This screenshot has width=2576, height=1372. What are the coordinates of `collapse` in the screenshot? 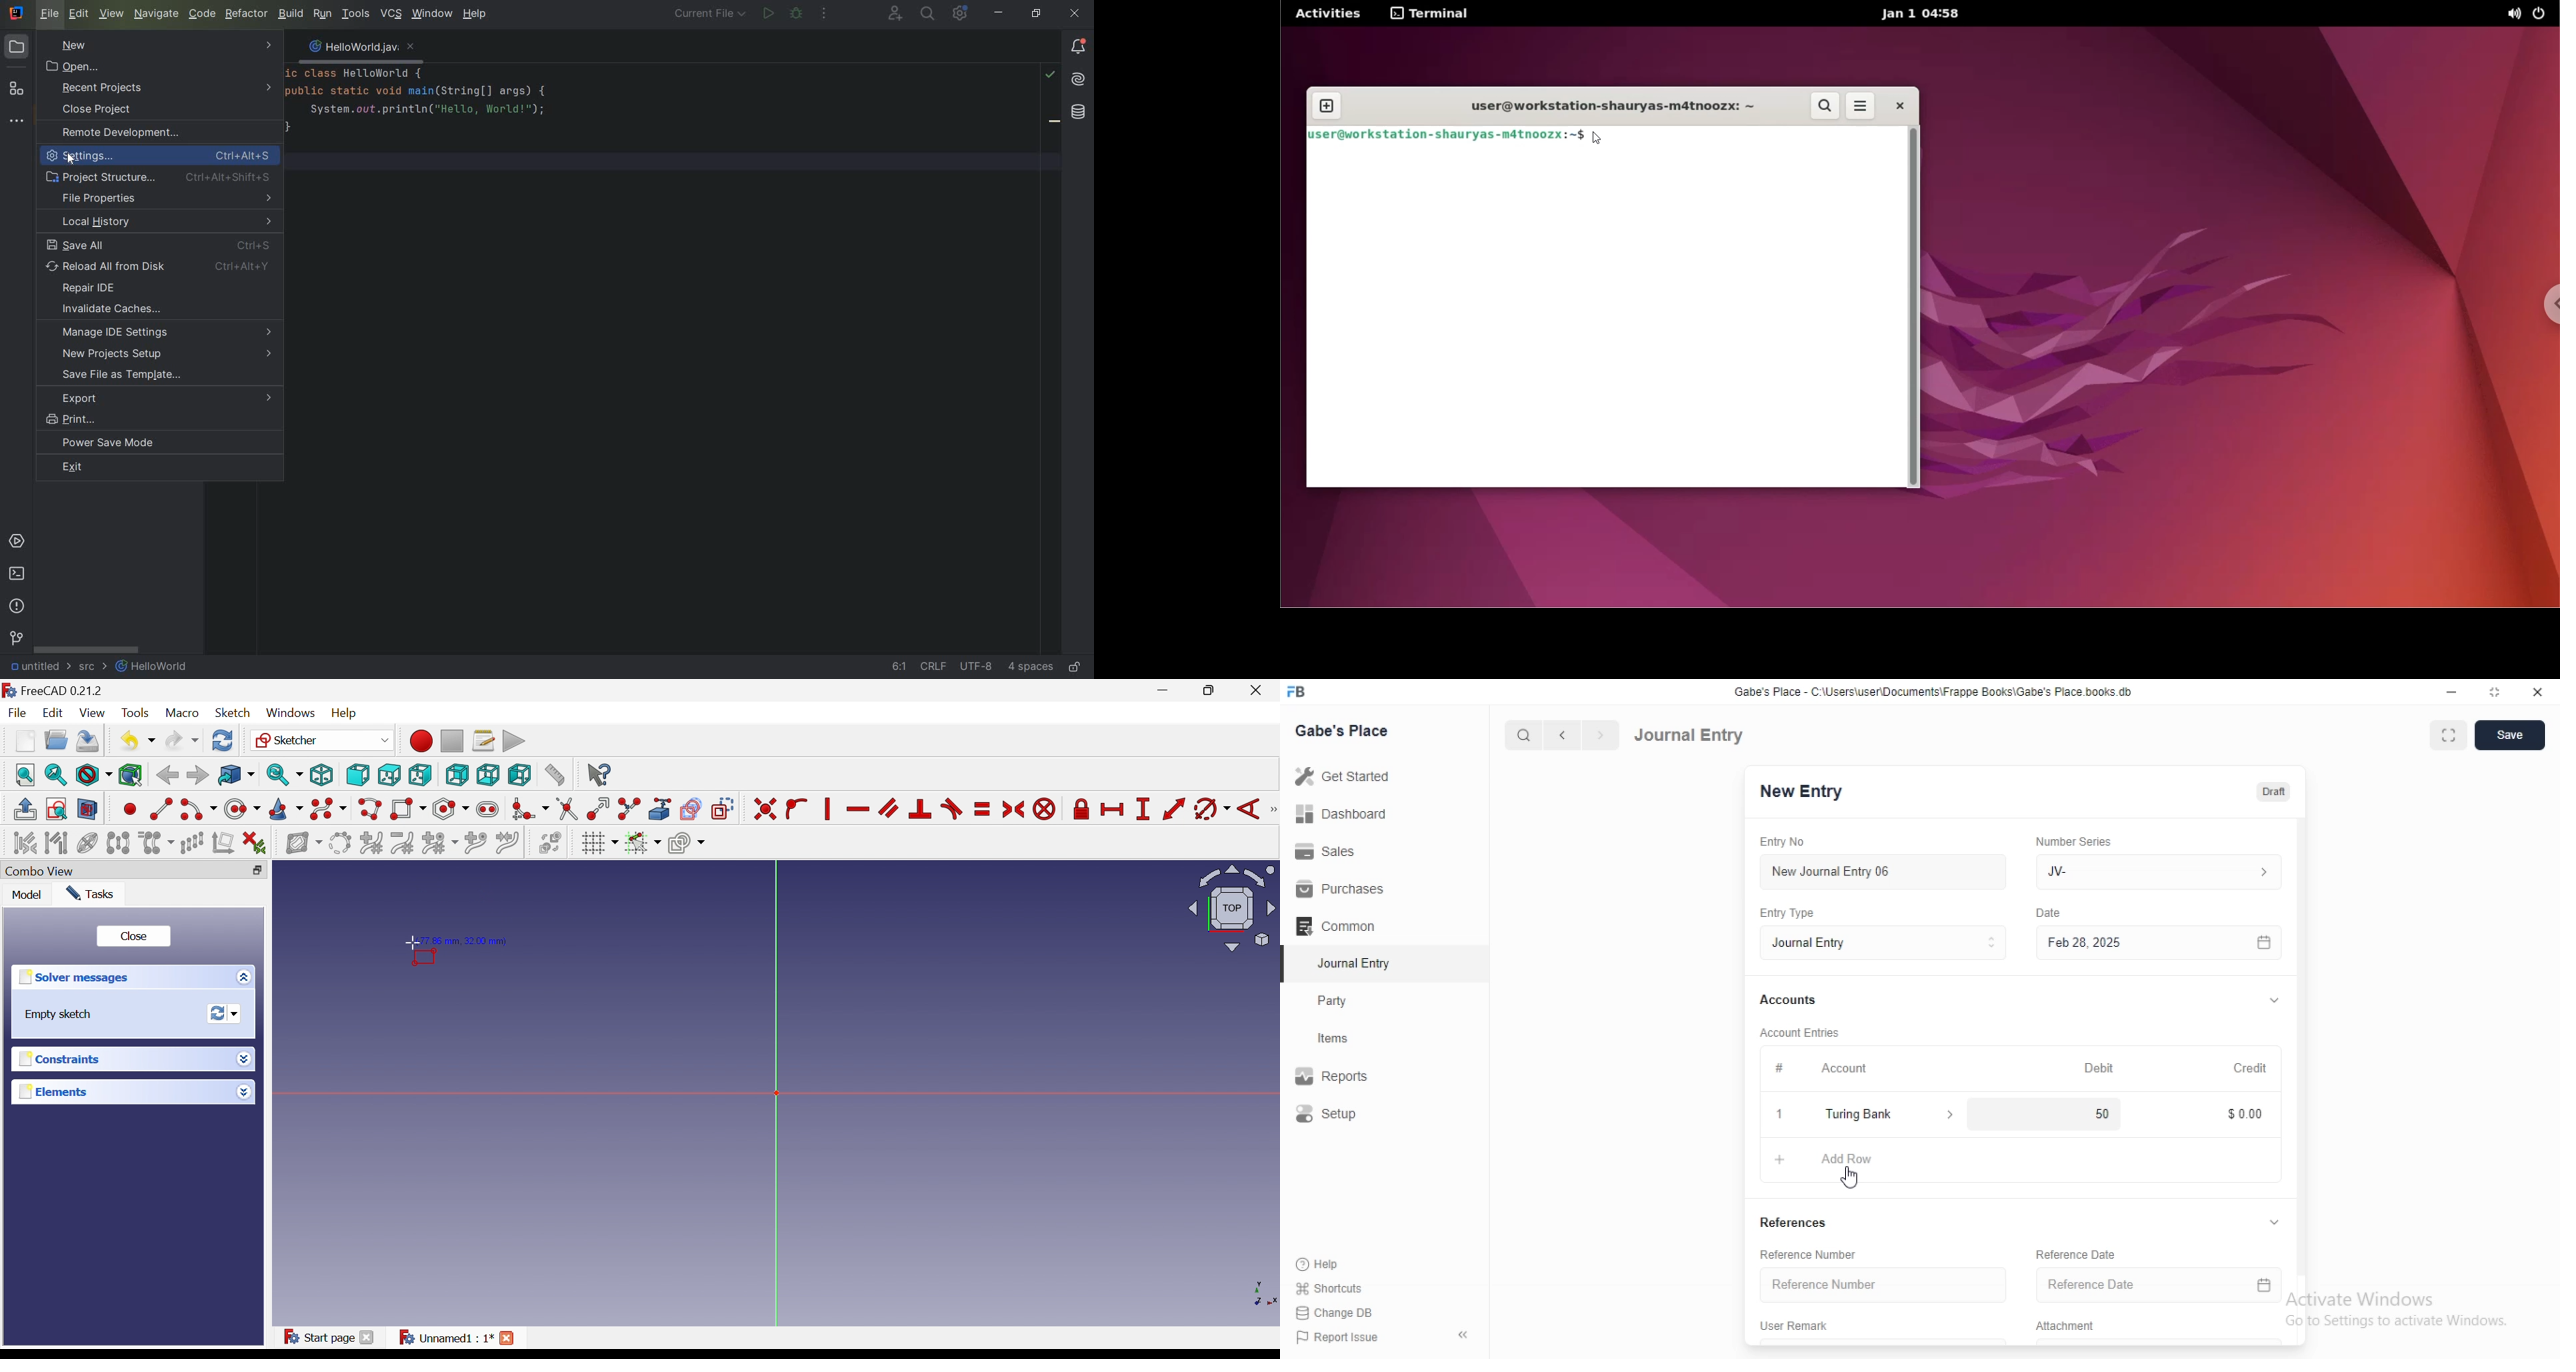 It's located at (2273, 1002).